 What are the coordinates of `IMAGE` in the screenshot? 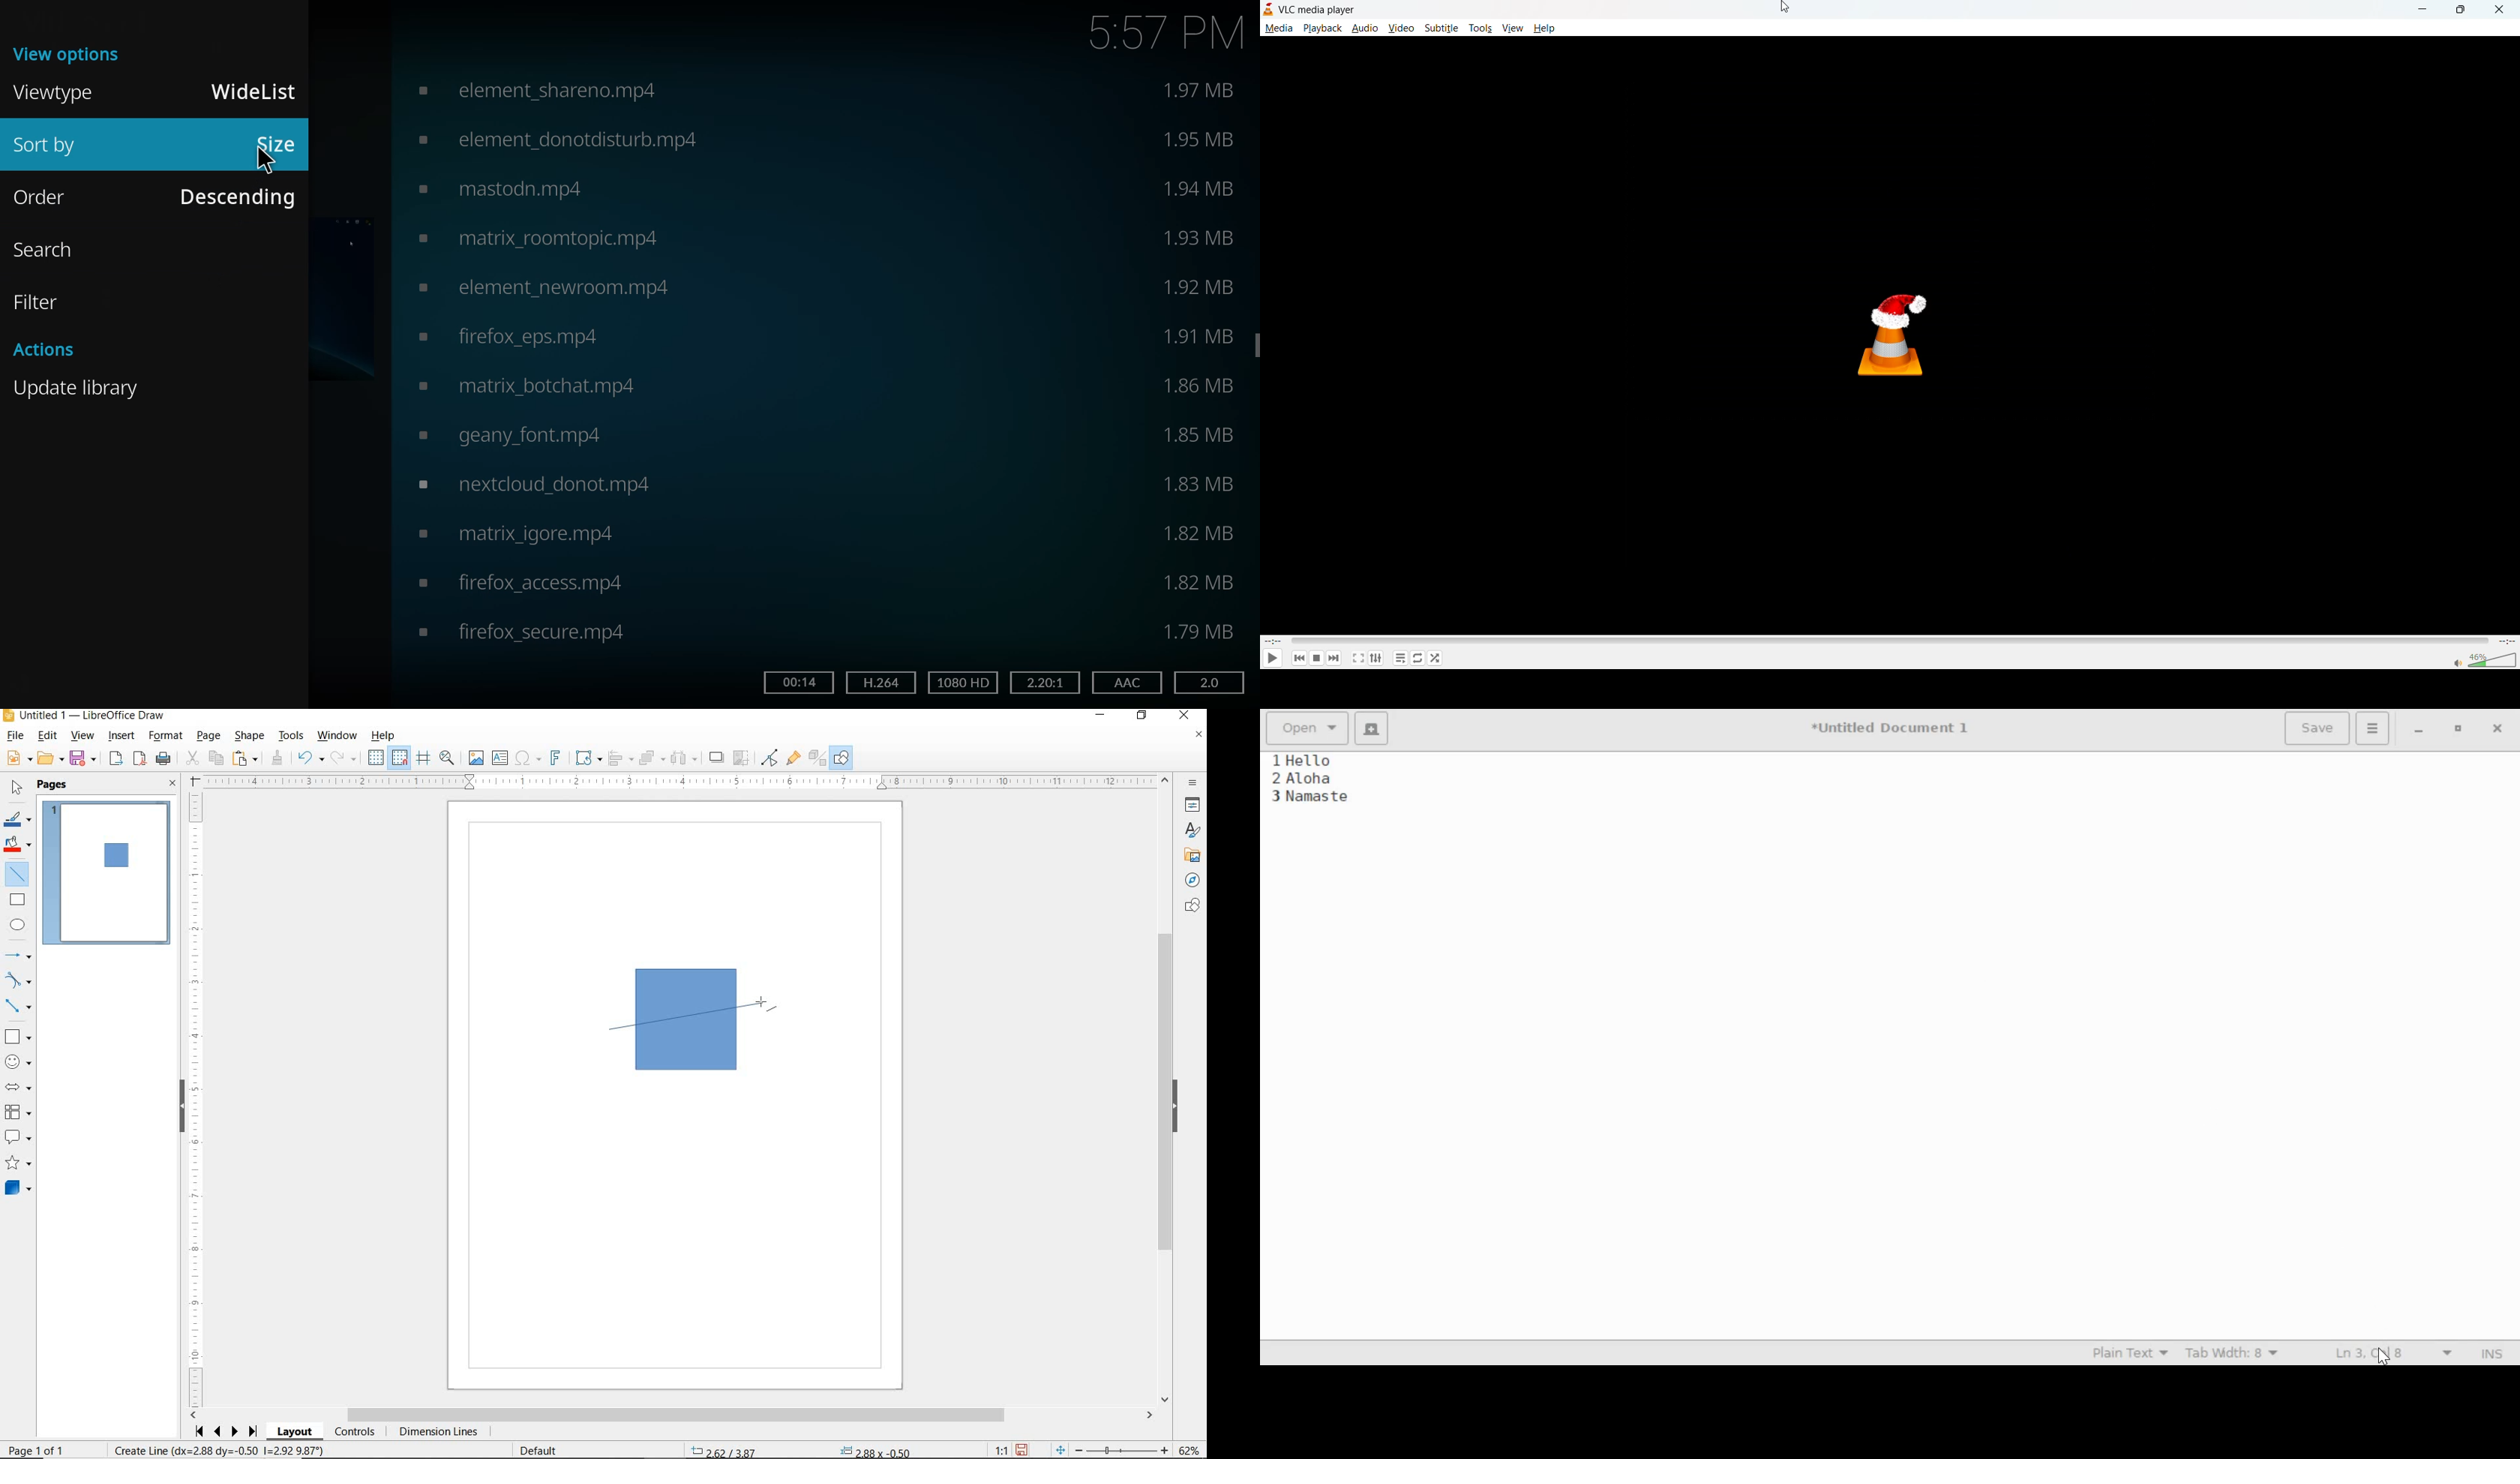 It's located at (476, 757).